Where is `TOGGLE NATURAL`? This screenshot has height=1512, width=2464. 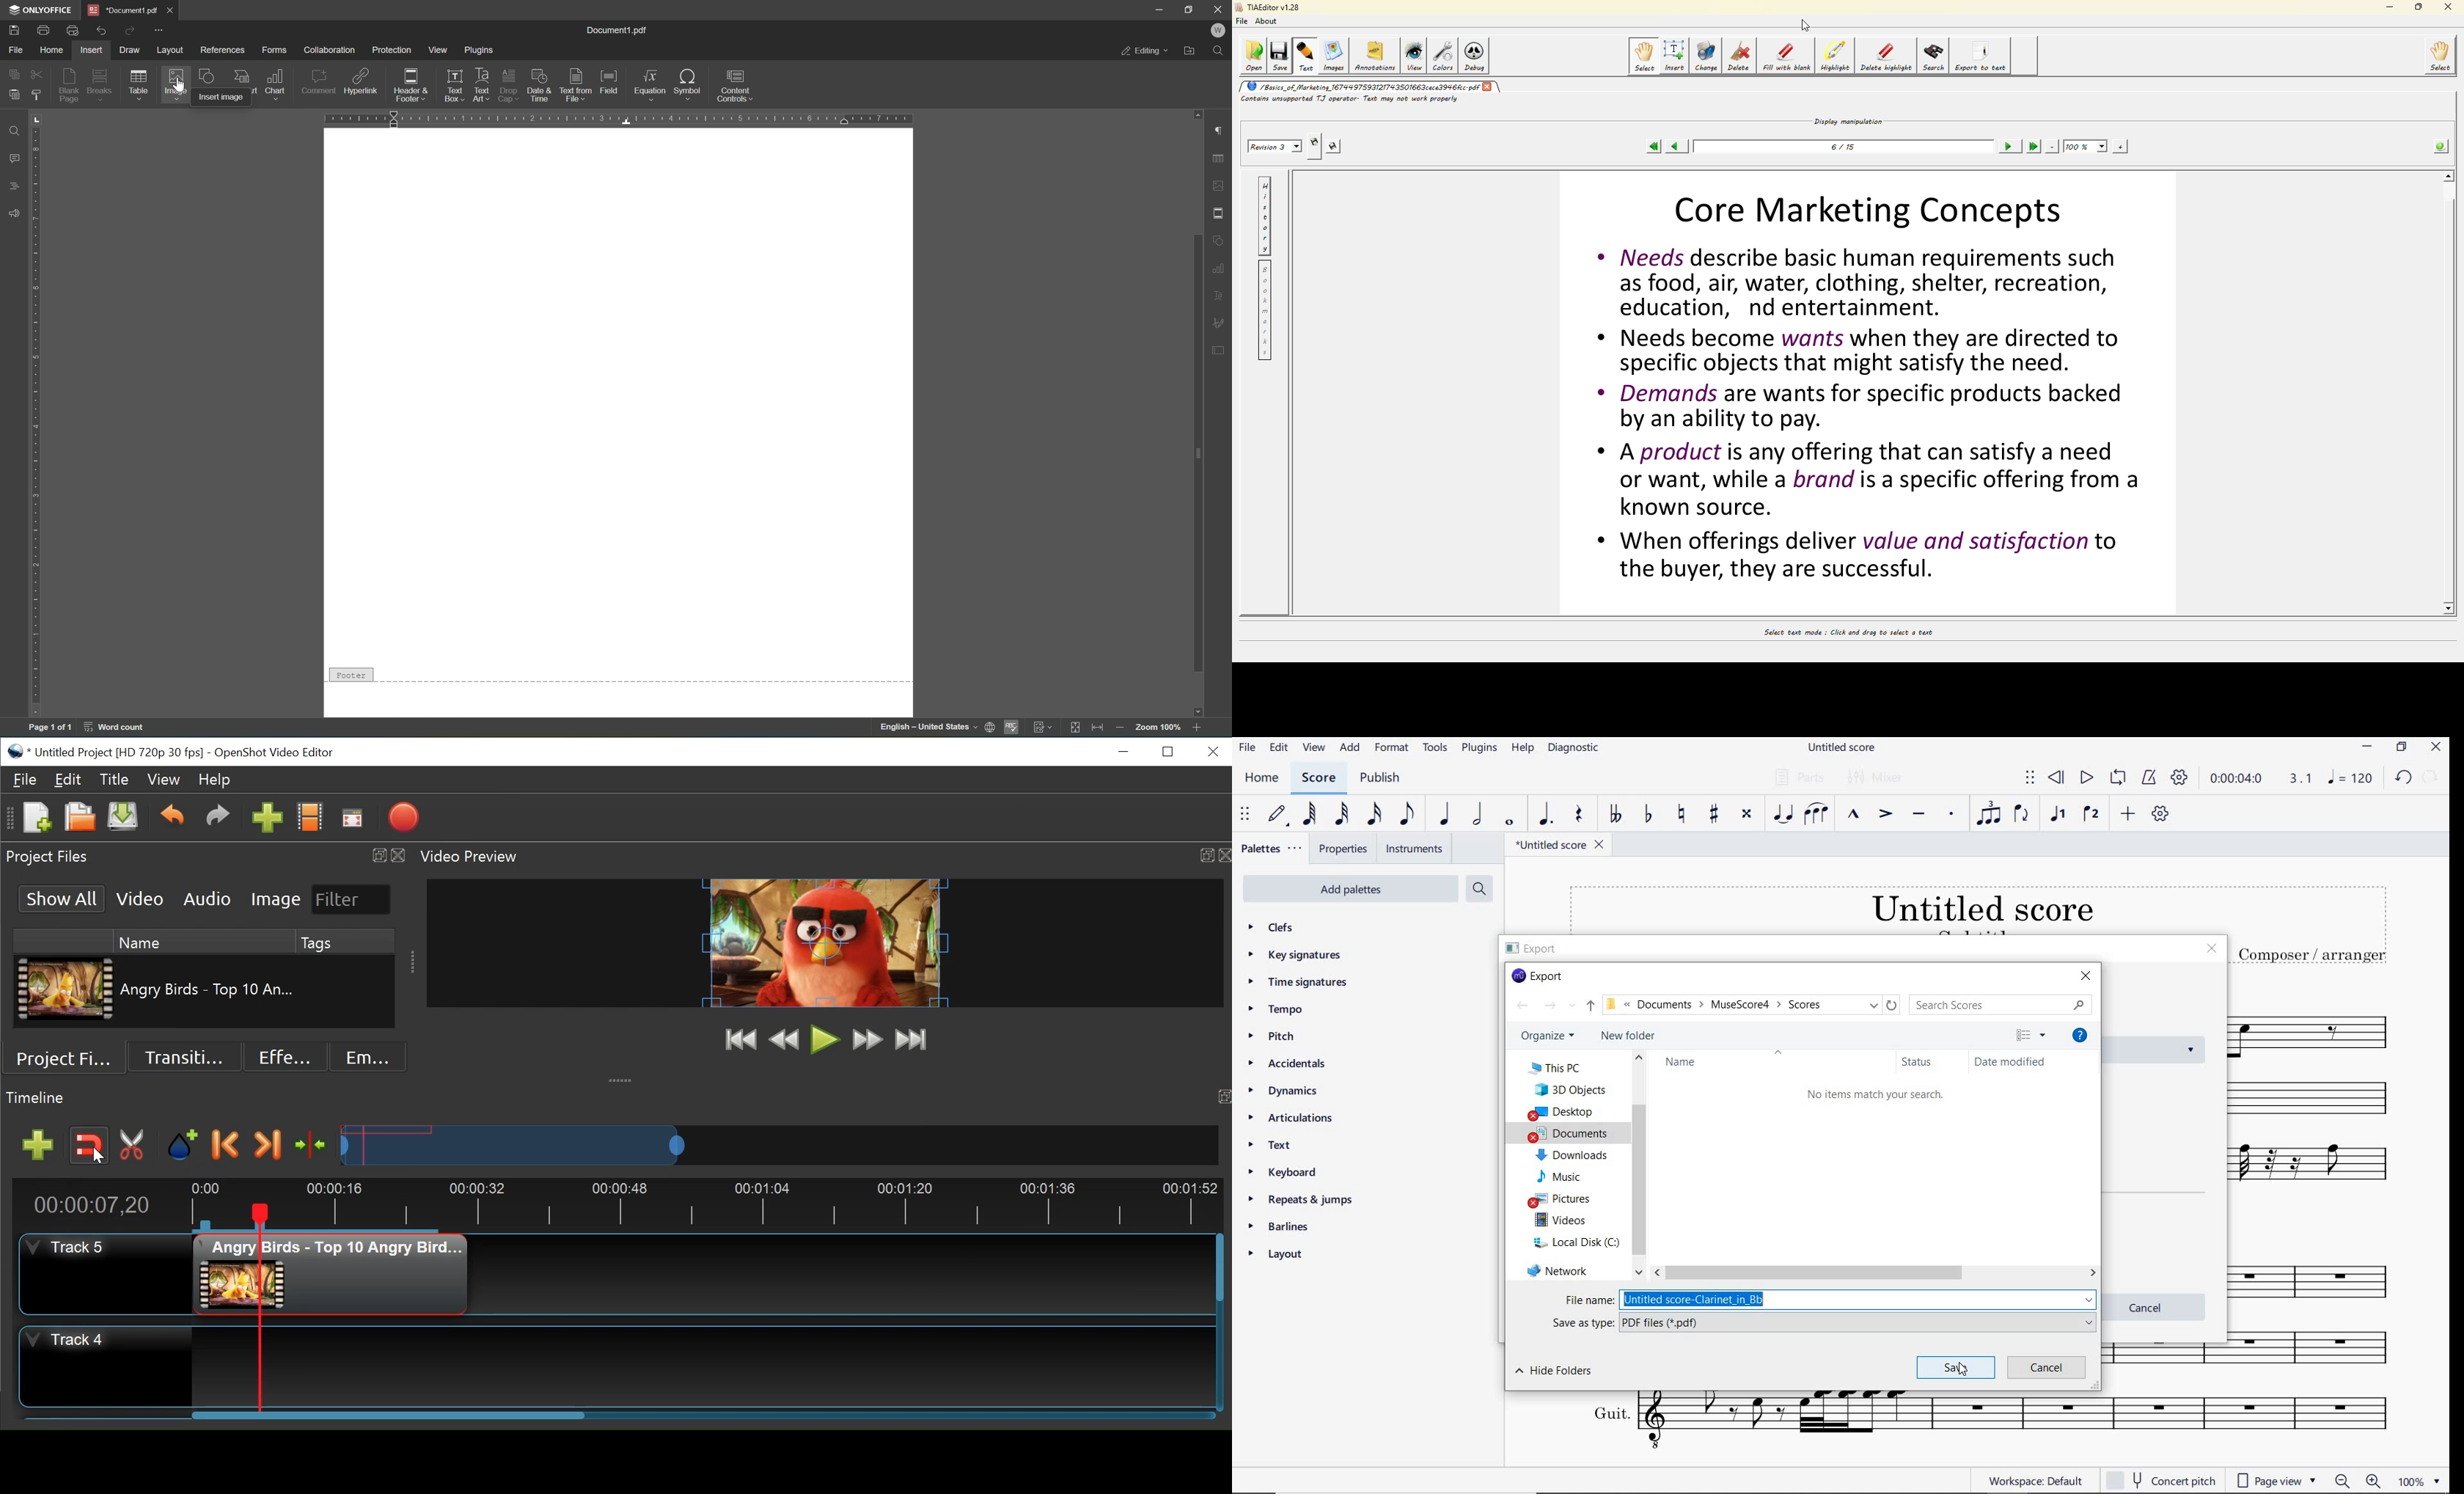
TOGGLE NATURAL is located at coordinates (1681, 815).